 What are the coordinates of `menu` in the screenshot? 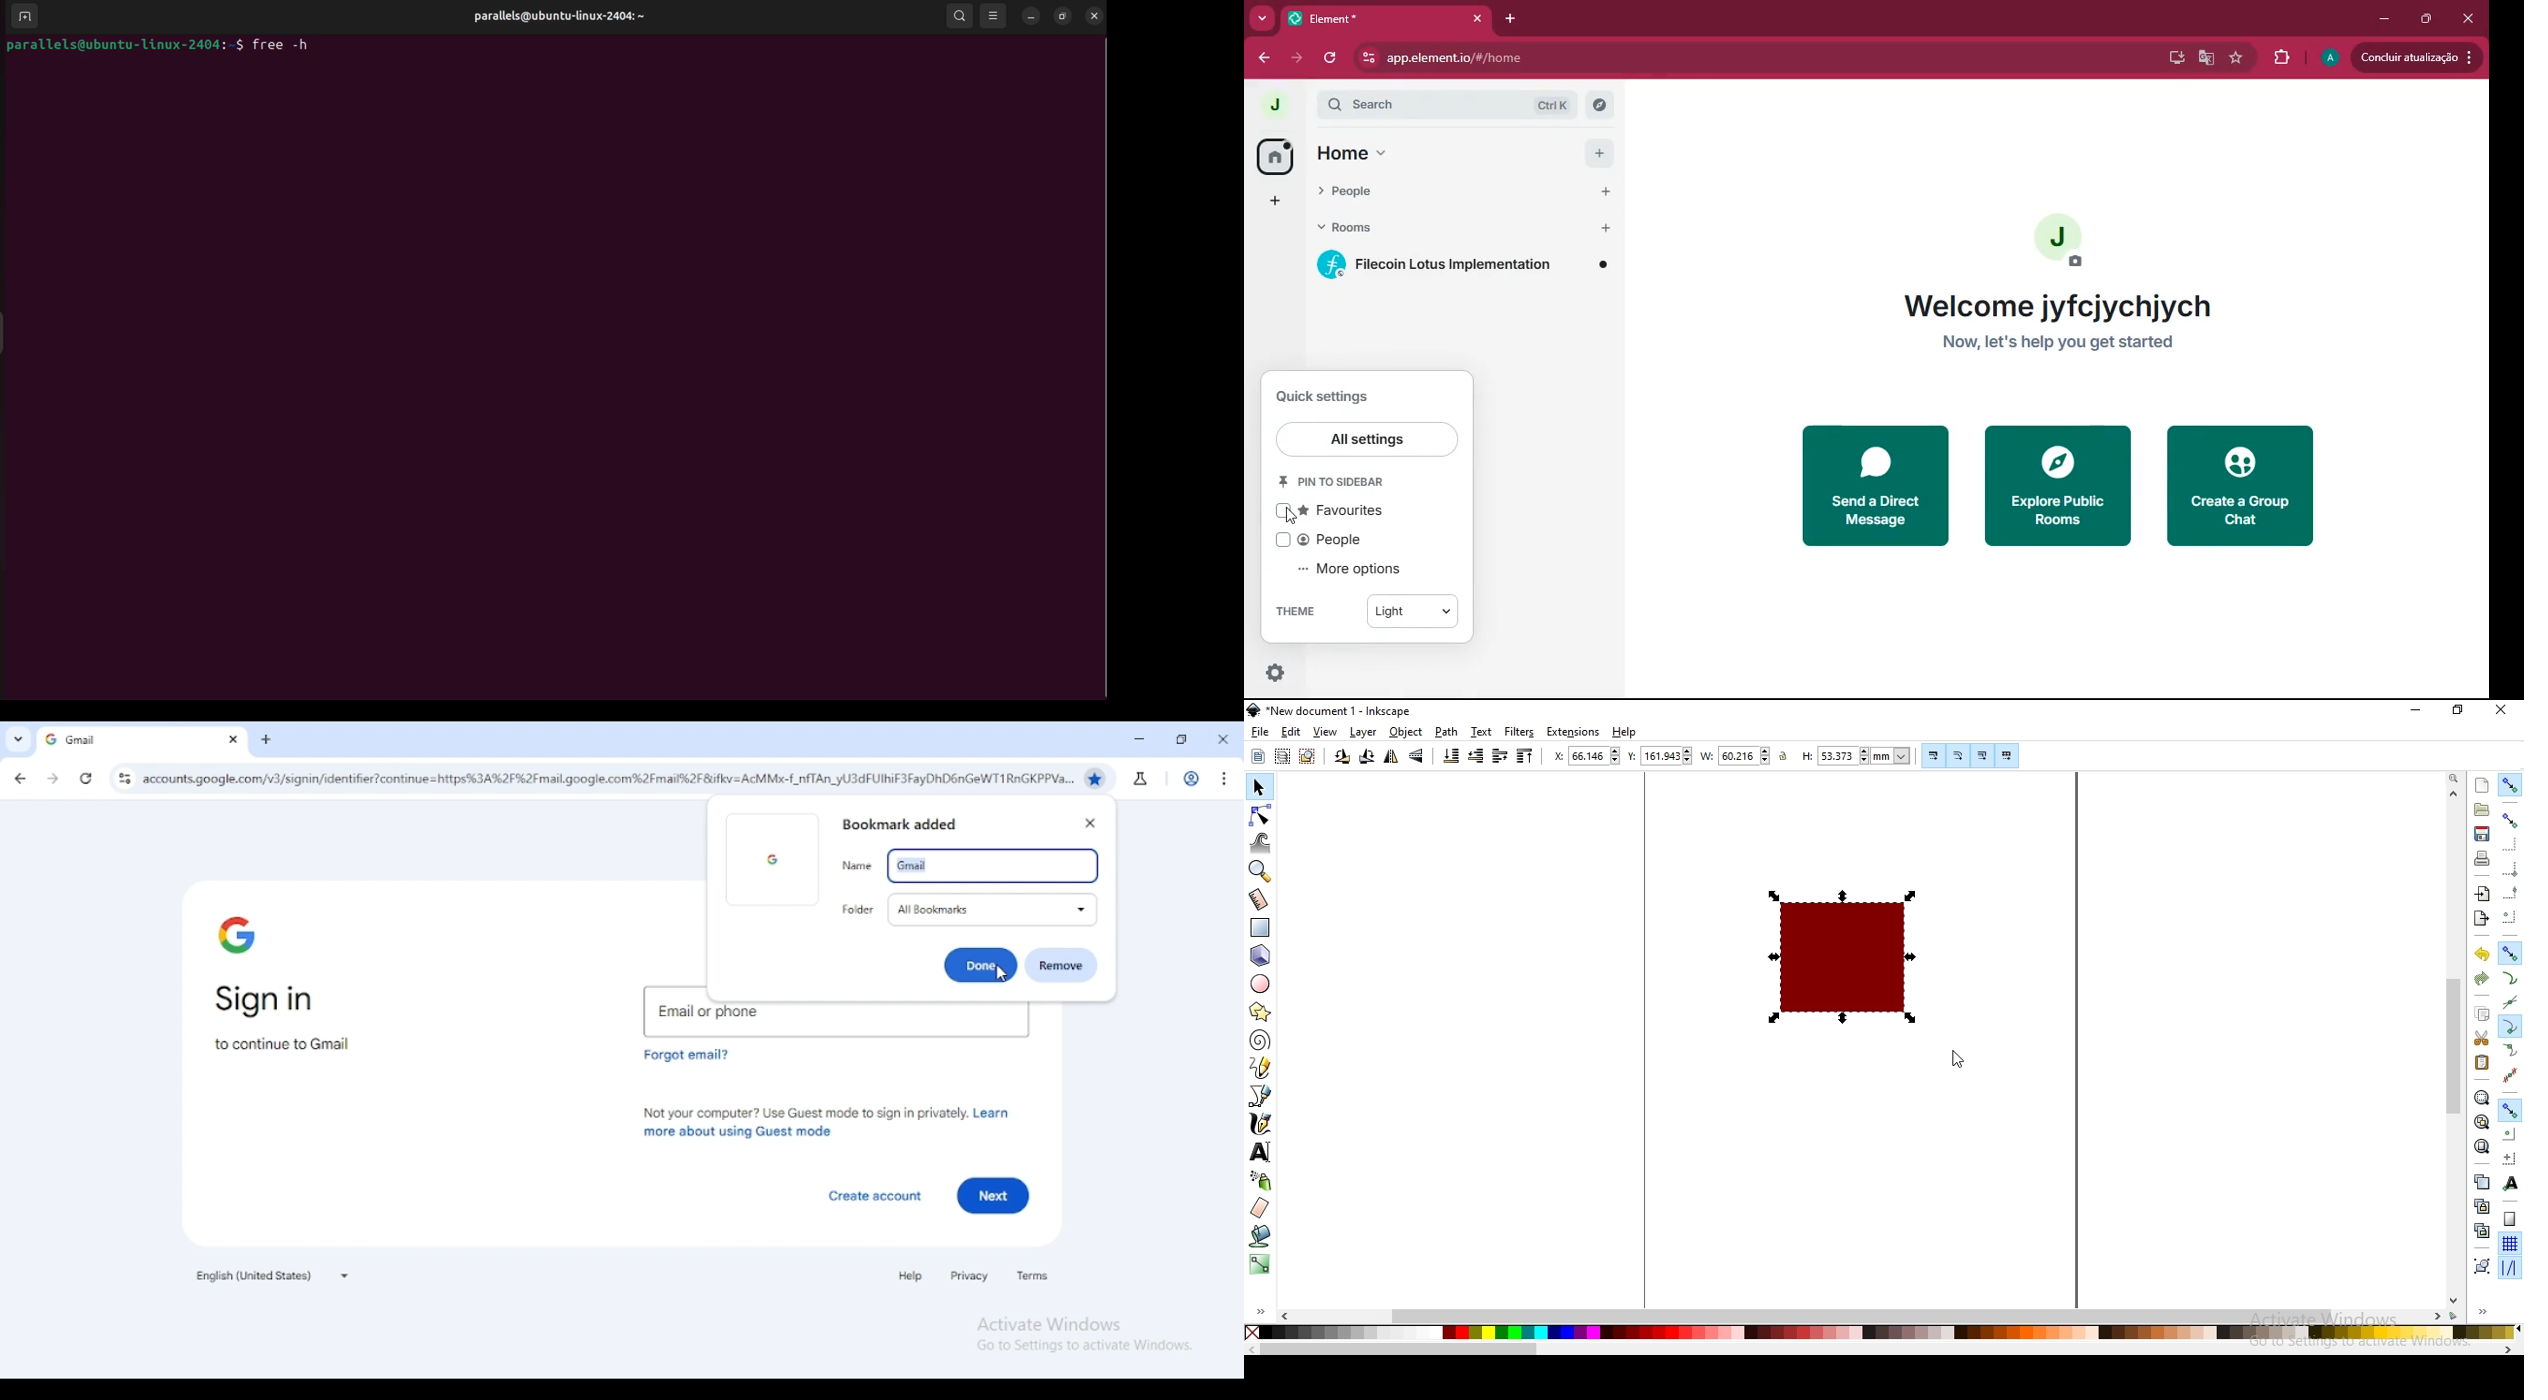 It's located at (1385, 157).